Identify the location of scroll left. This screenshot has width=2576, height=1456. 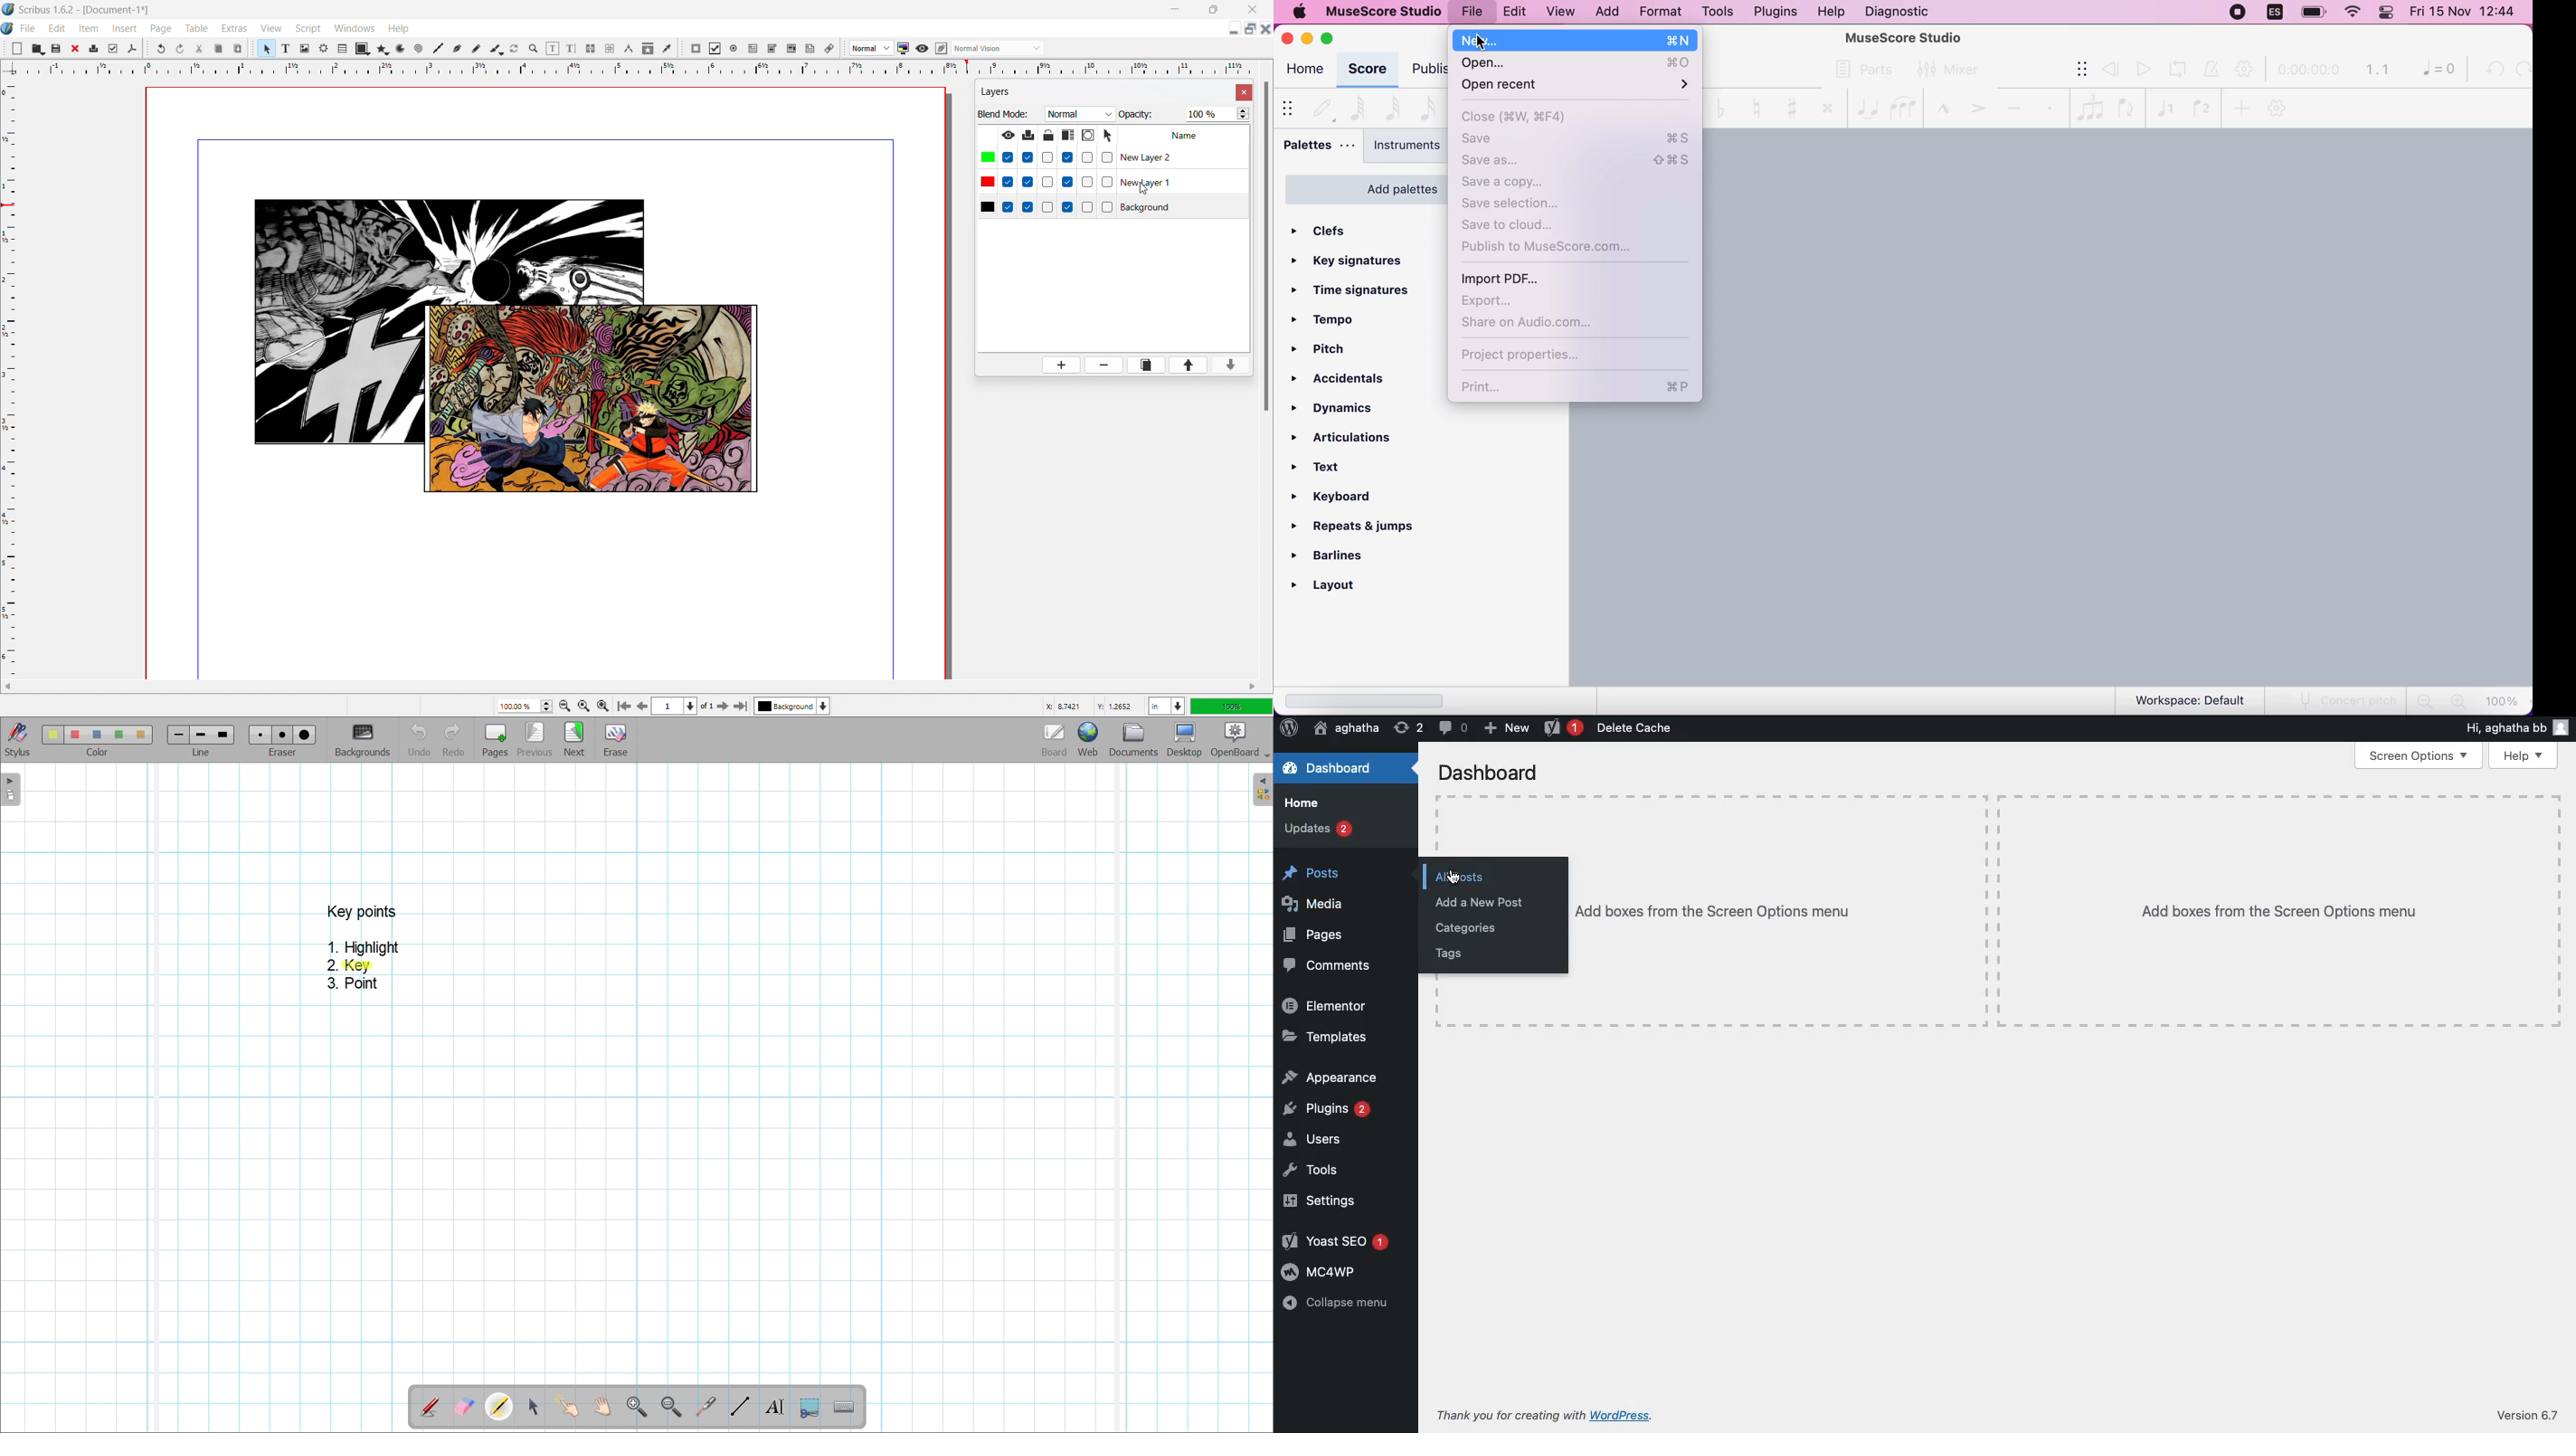
(9, 686).